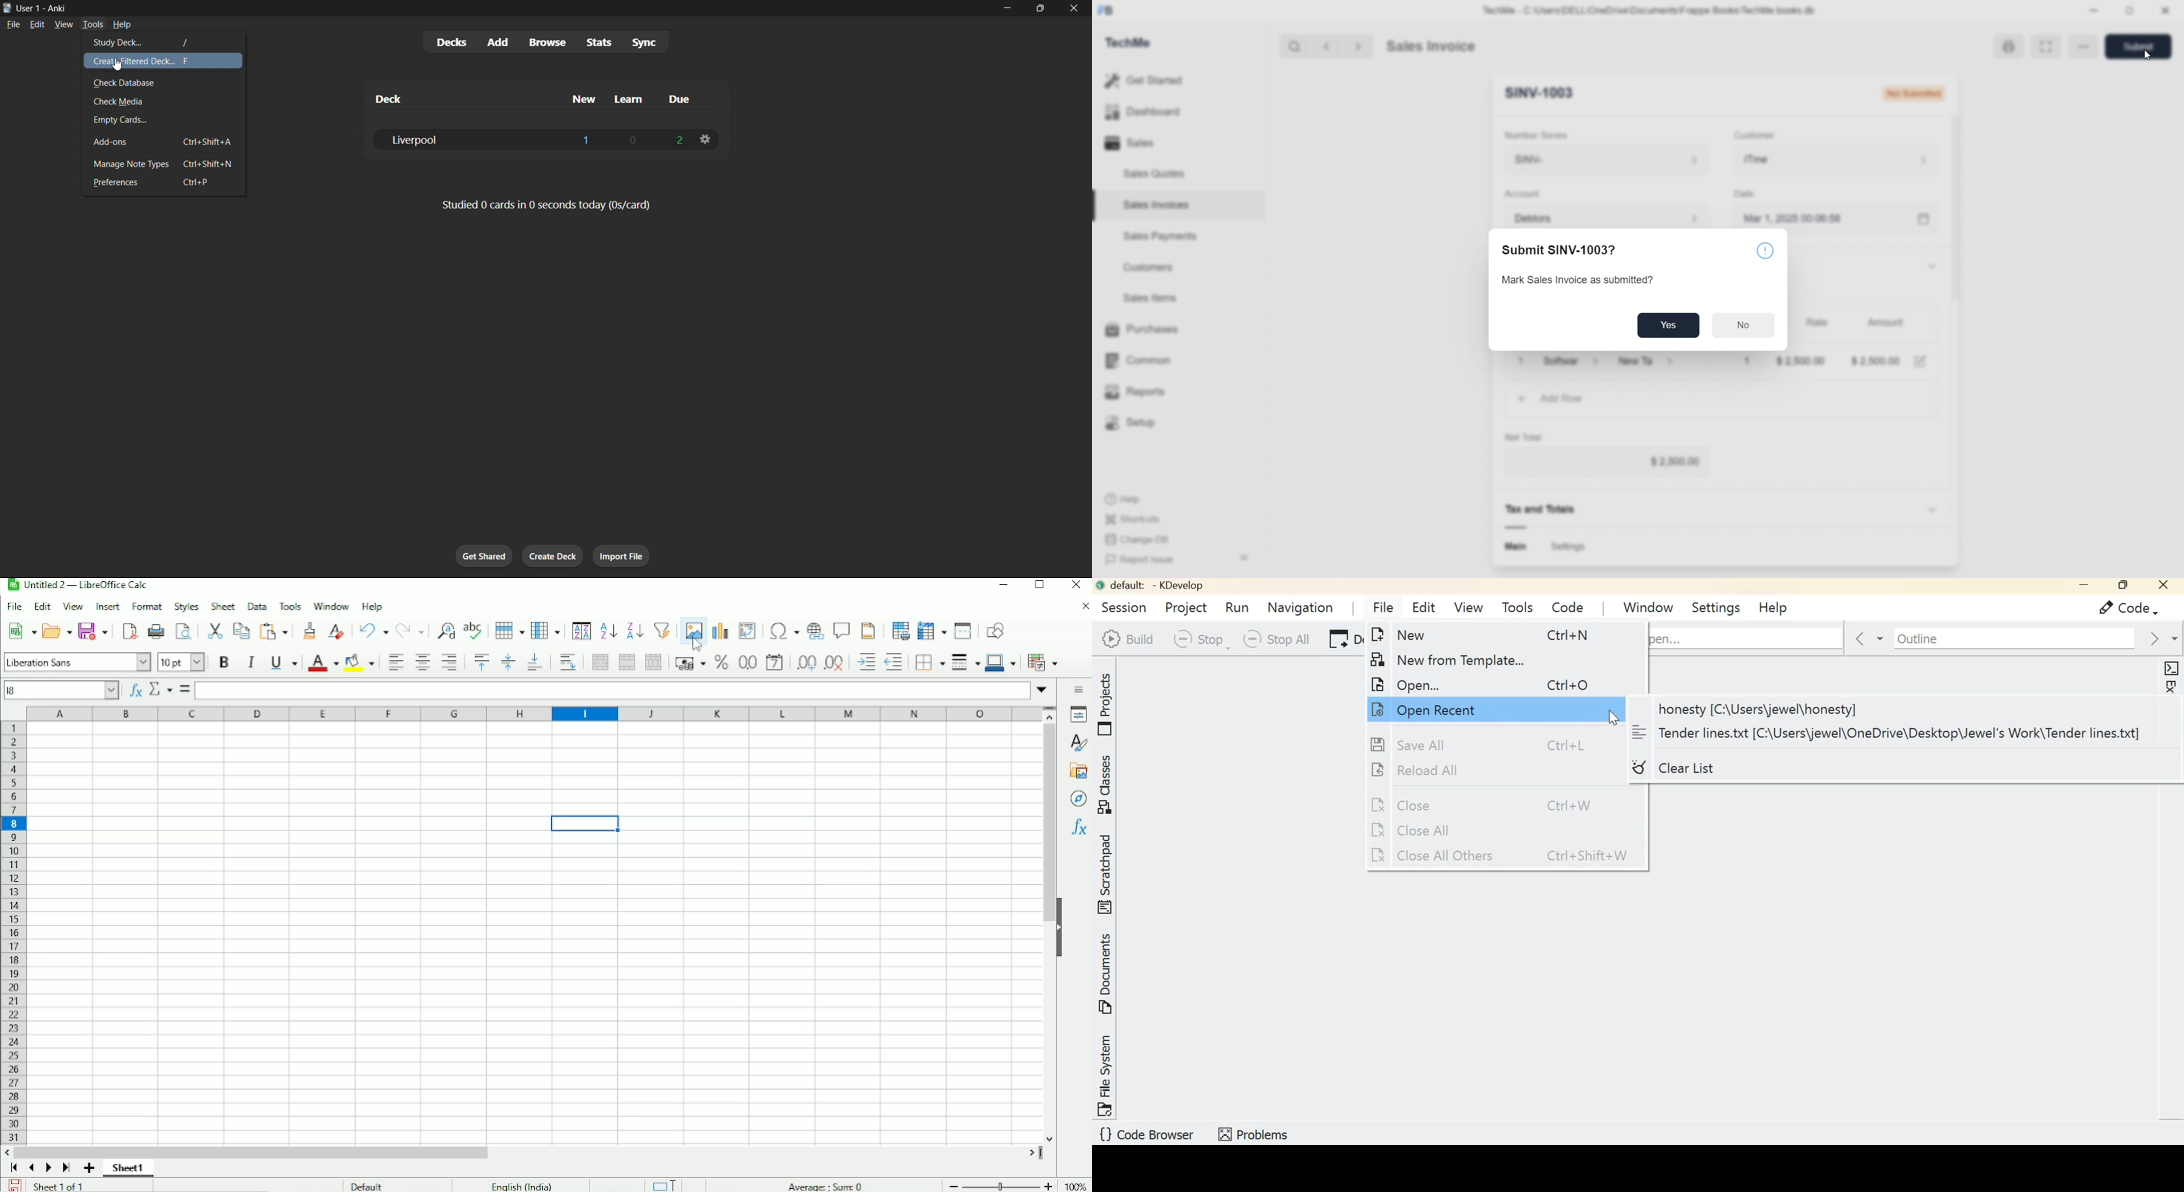 This screenshot has height=1204, width=2184. What do you see at coordinates (584, 100) in the screenshot?
I see `new column` at bounding box center [584, 100].